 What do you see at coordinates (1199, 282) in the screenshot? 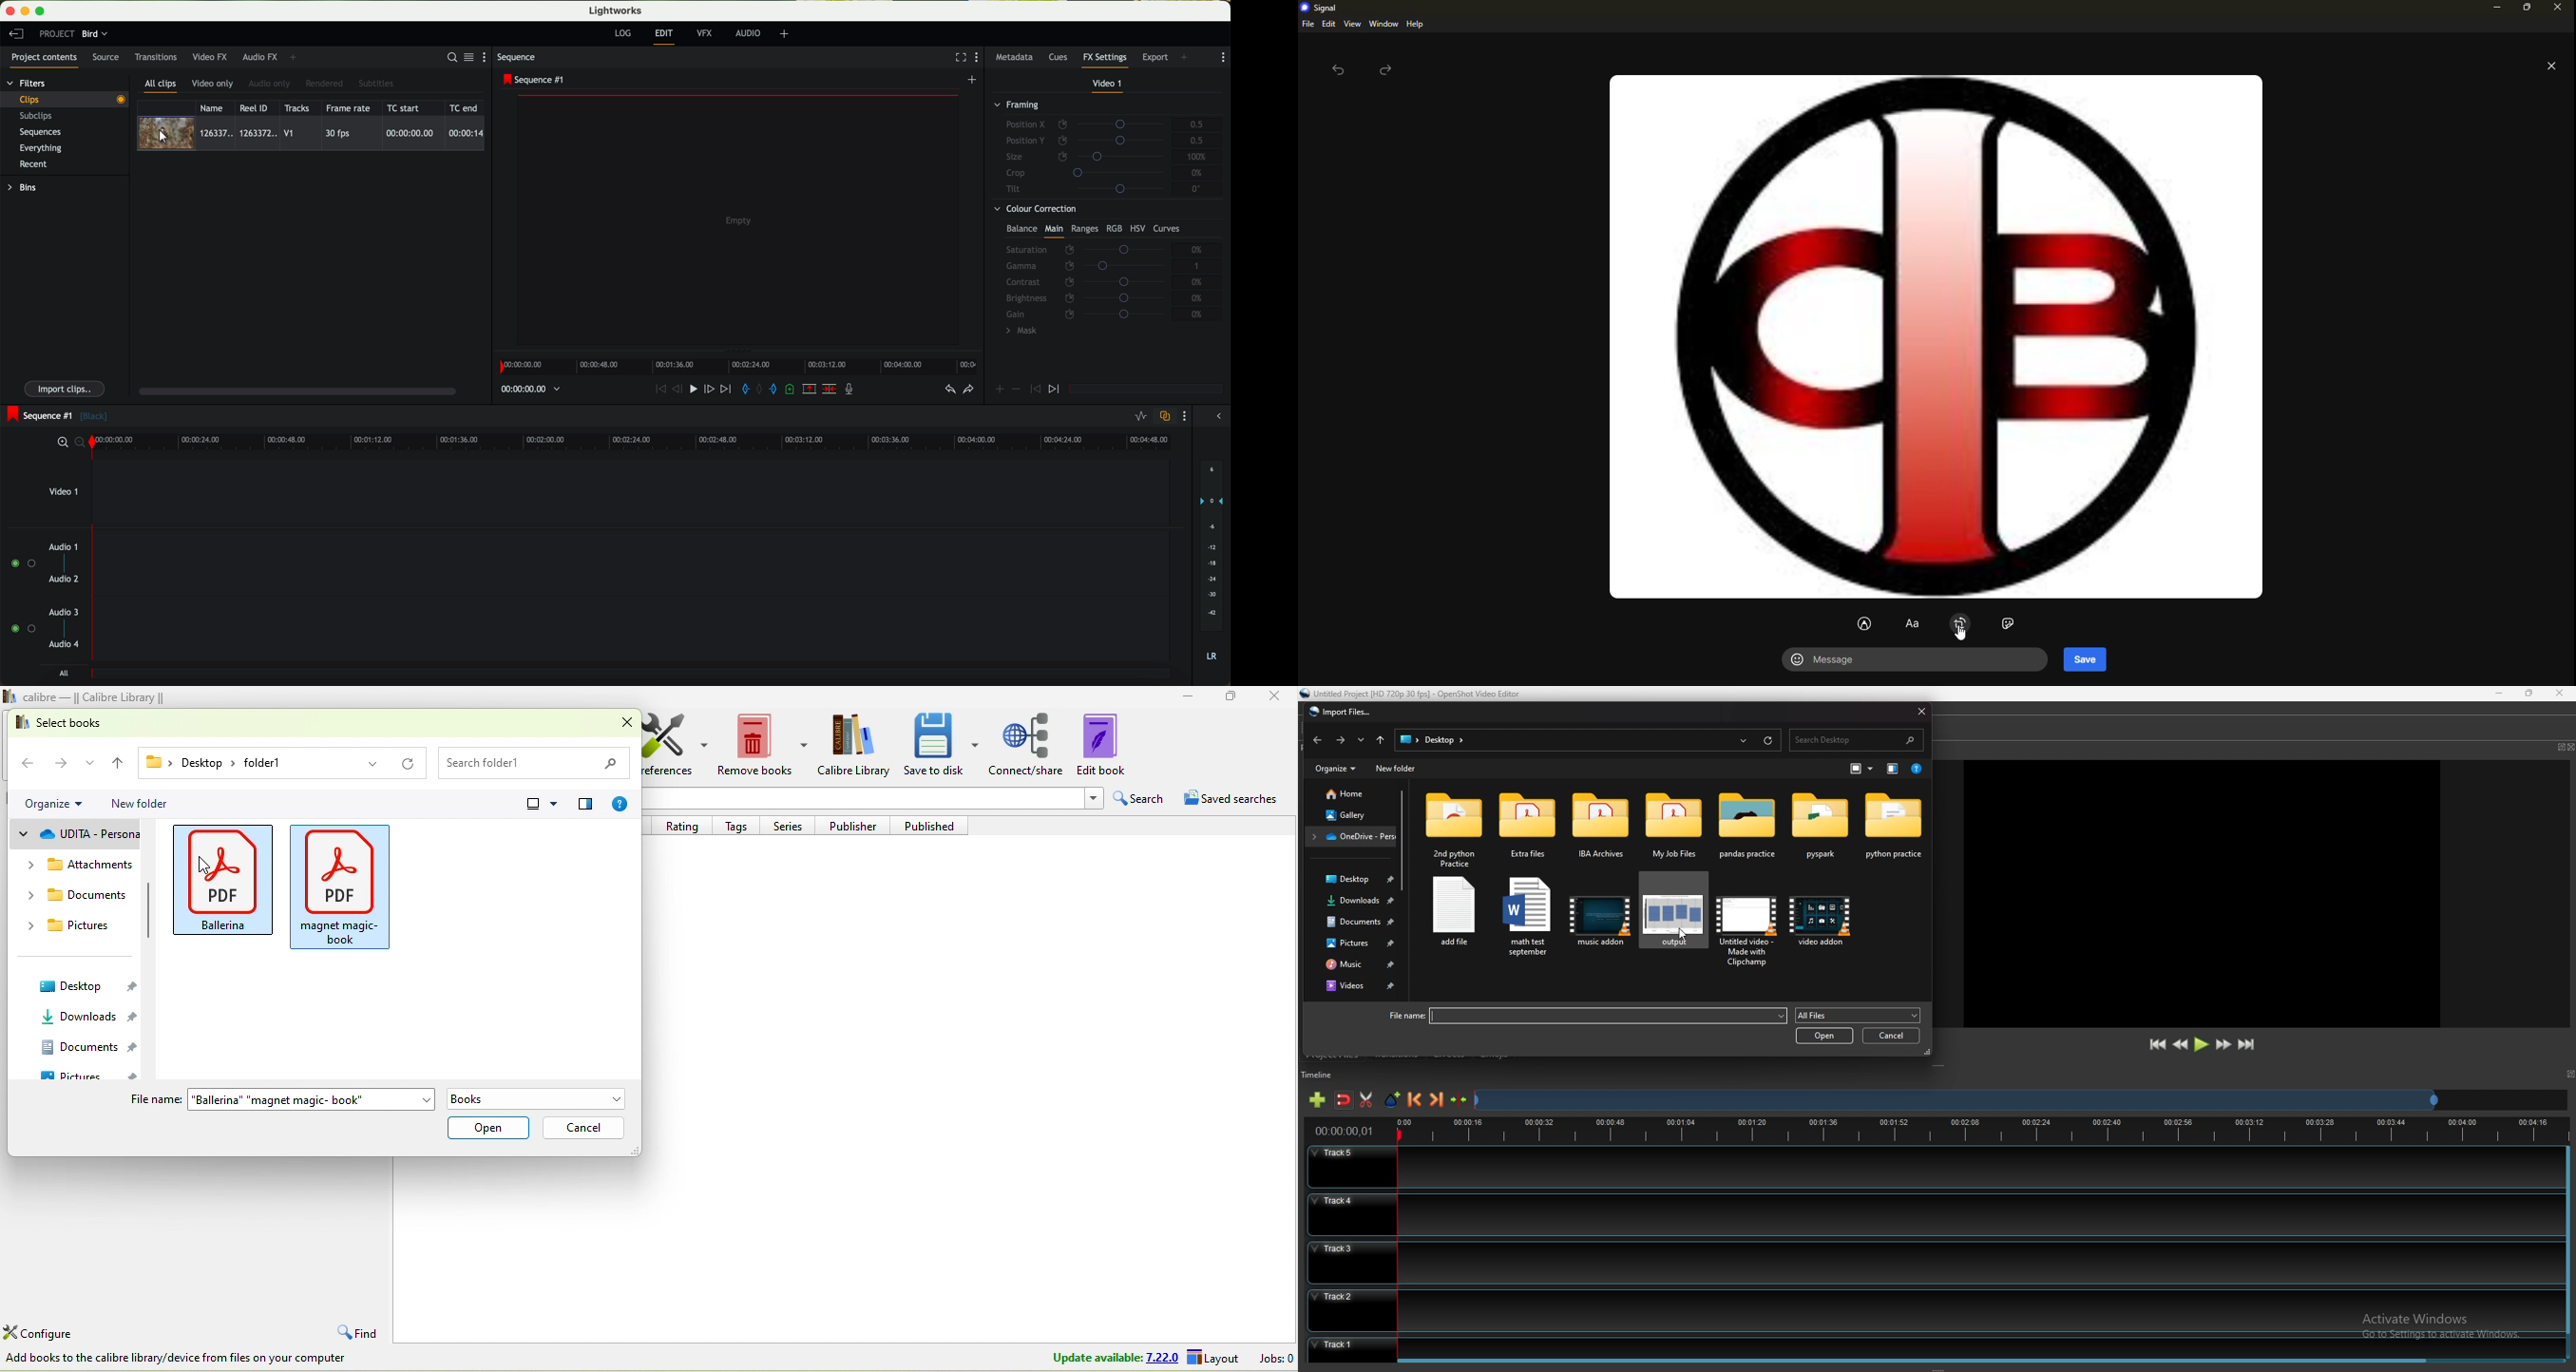
I see `0%` at bounding box center [1199, 282].